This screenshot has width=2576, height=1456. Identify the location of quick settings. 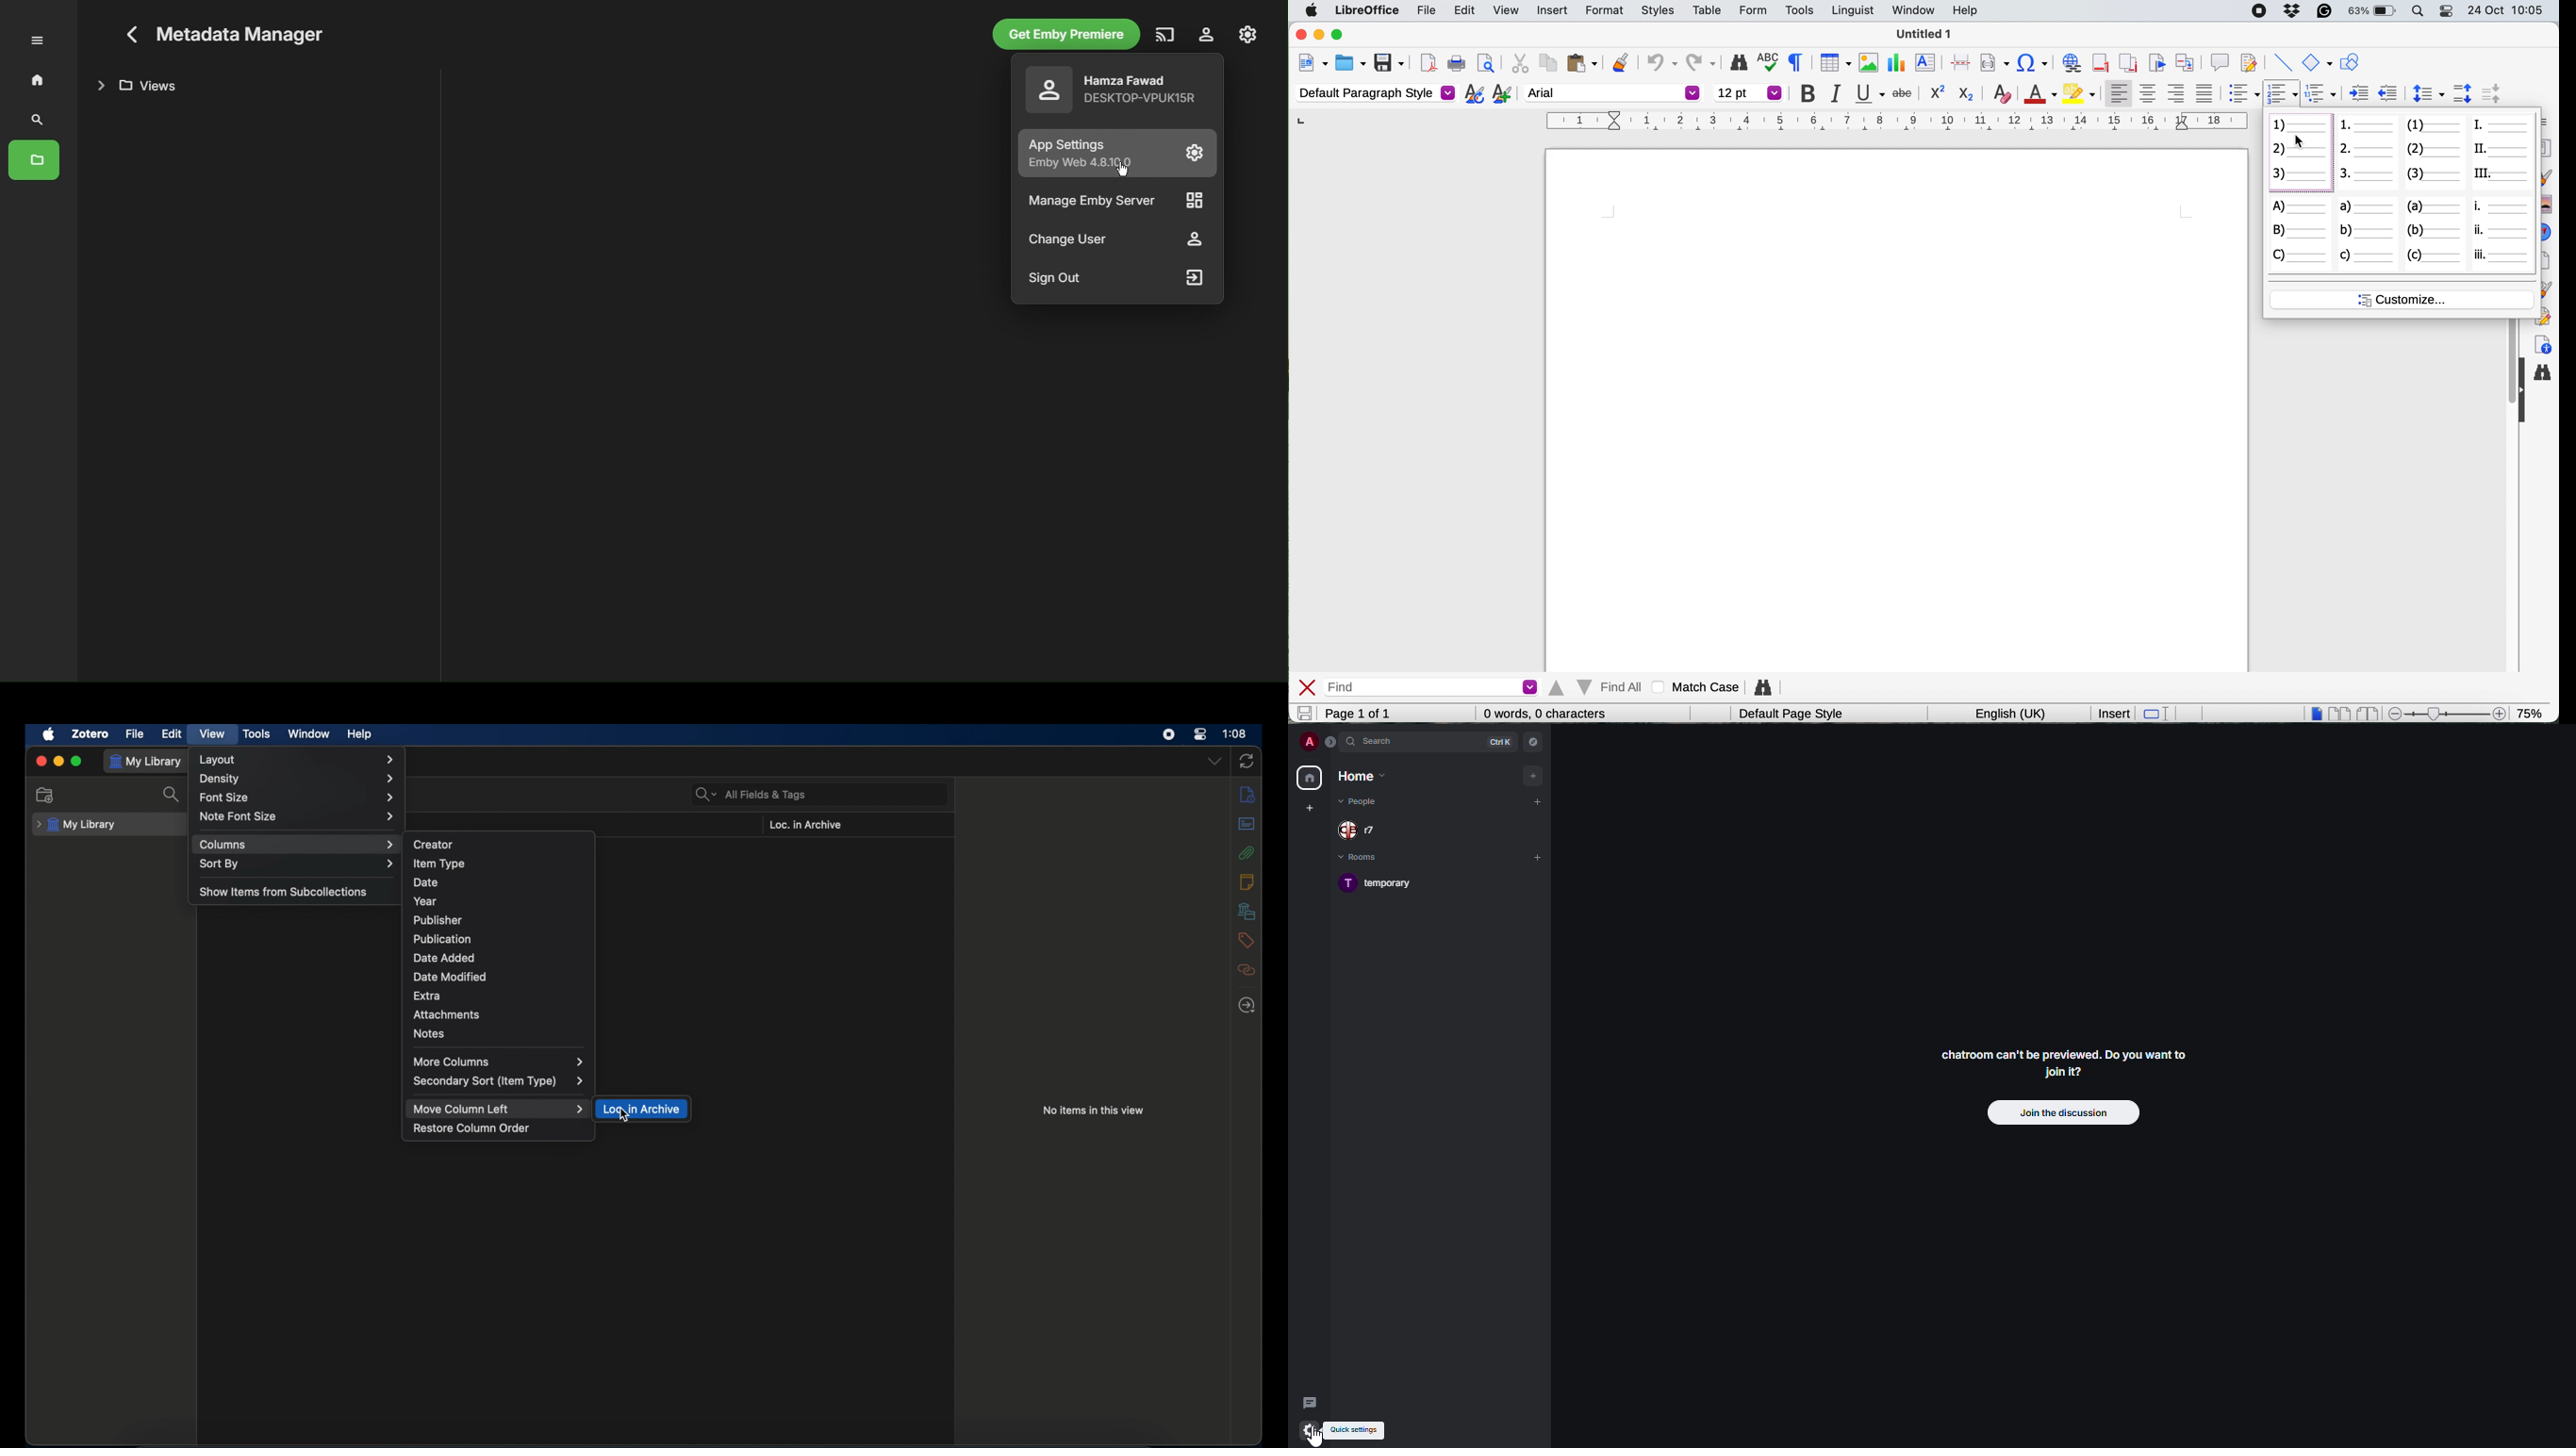
(1311, 1427).